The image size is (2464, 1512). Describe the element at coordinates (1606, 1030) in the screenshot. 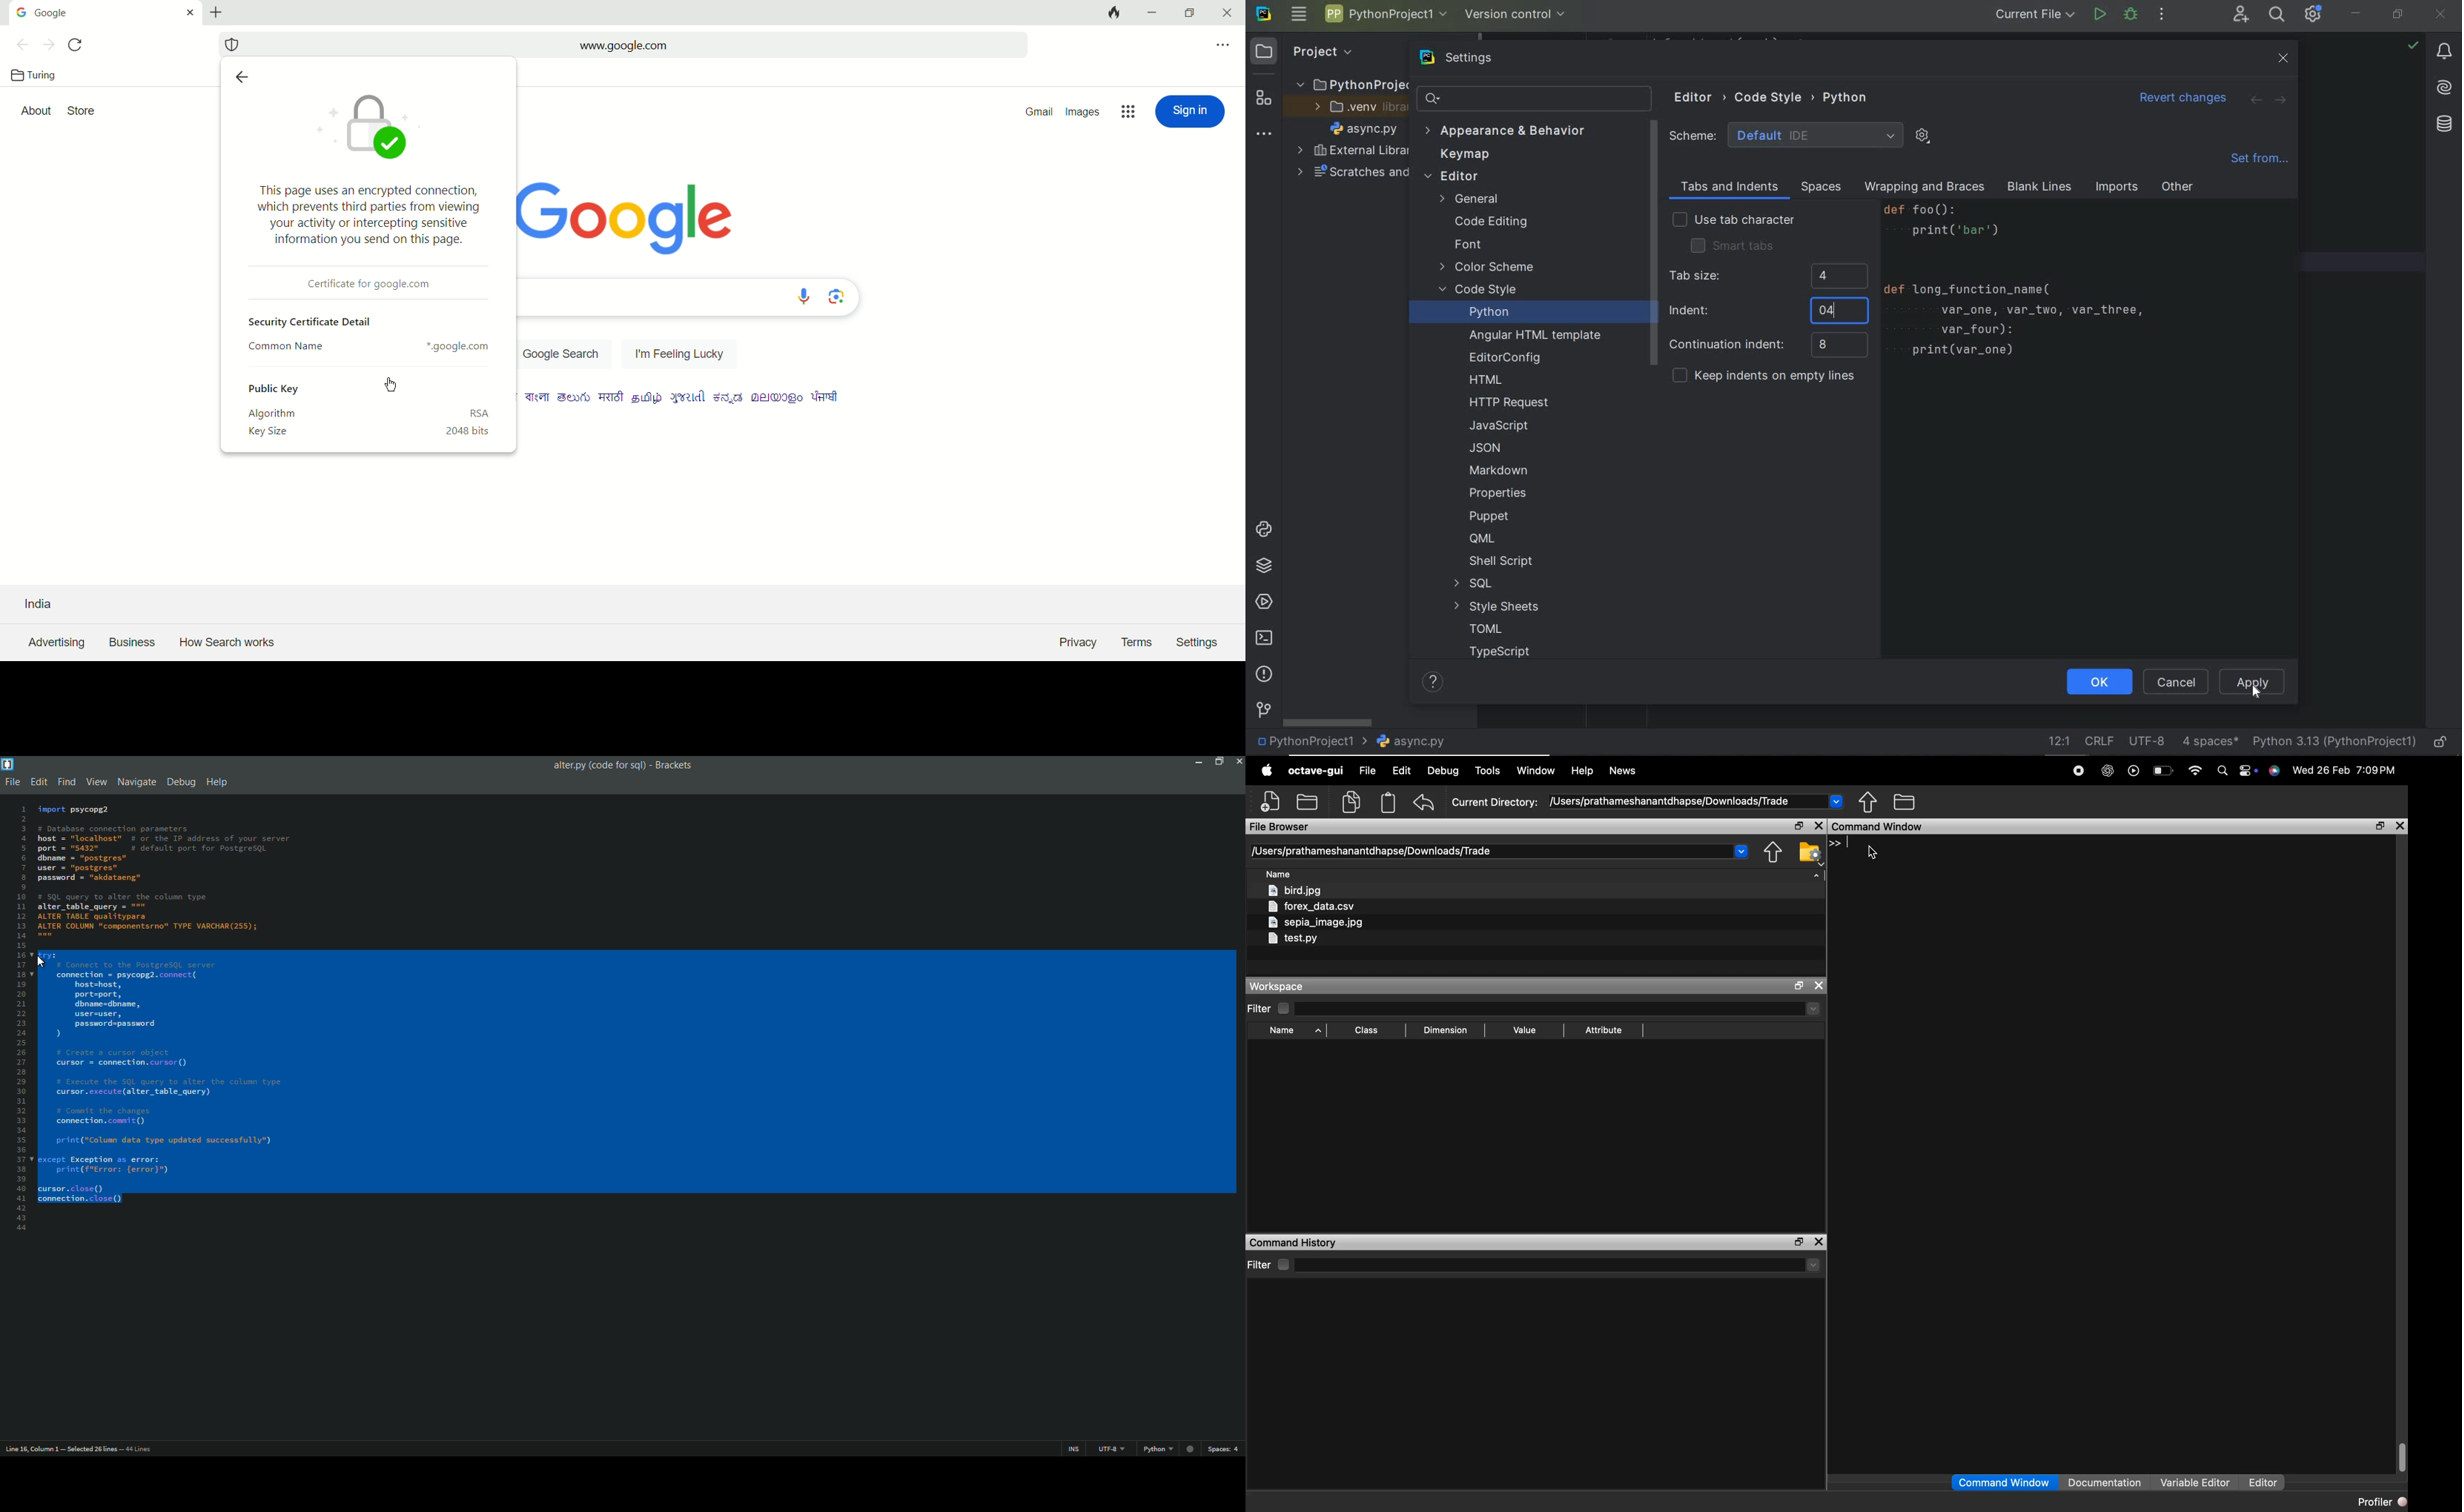

I see `sort by attribute` at that location.